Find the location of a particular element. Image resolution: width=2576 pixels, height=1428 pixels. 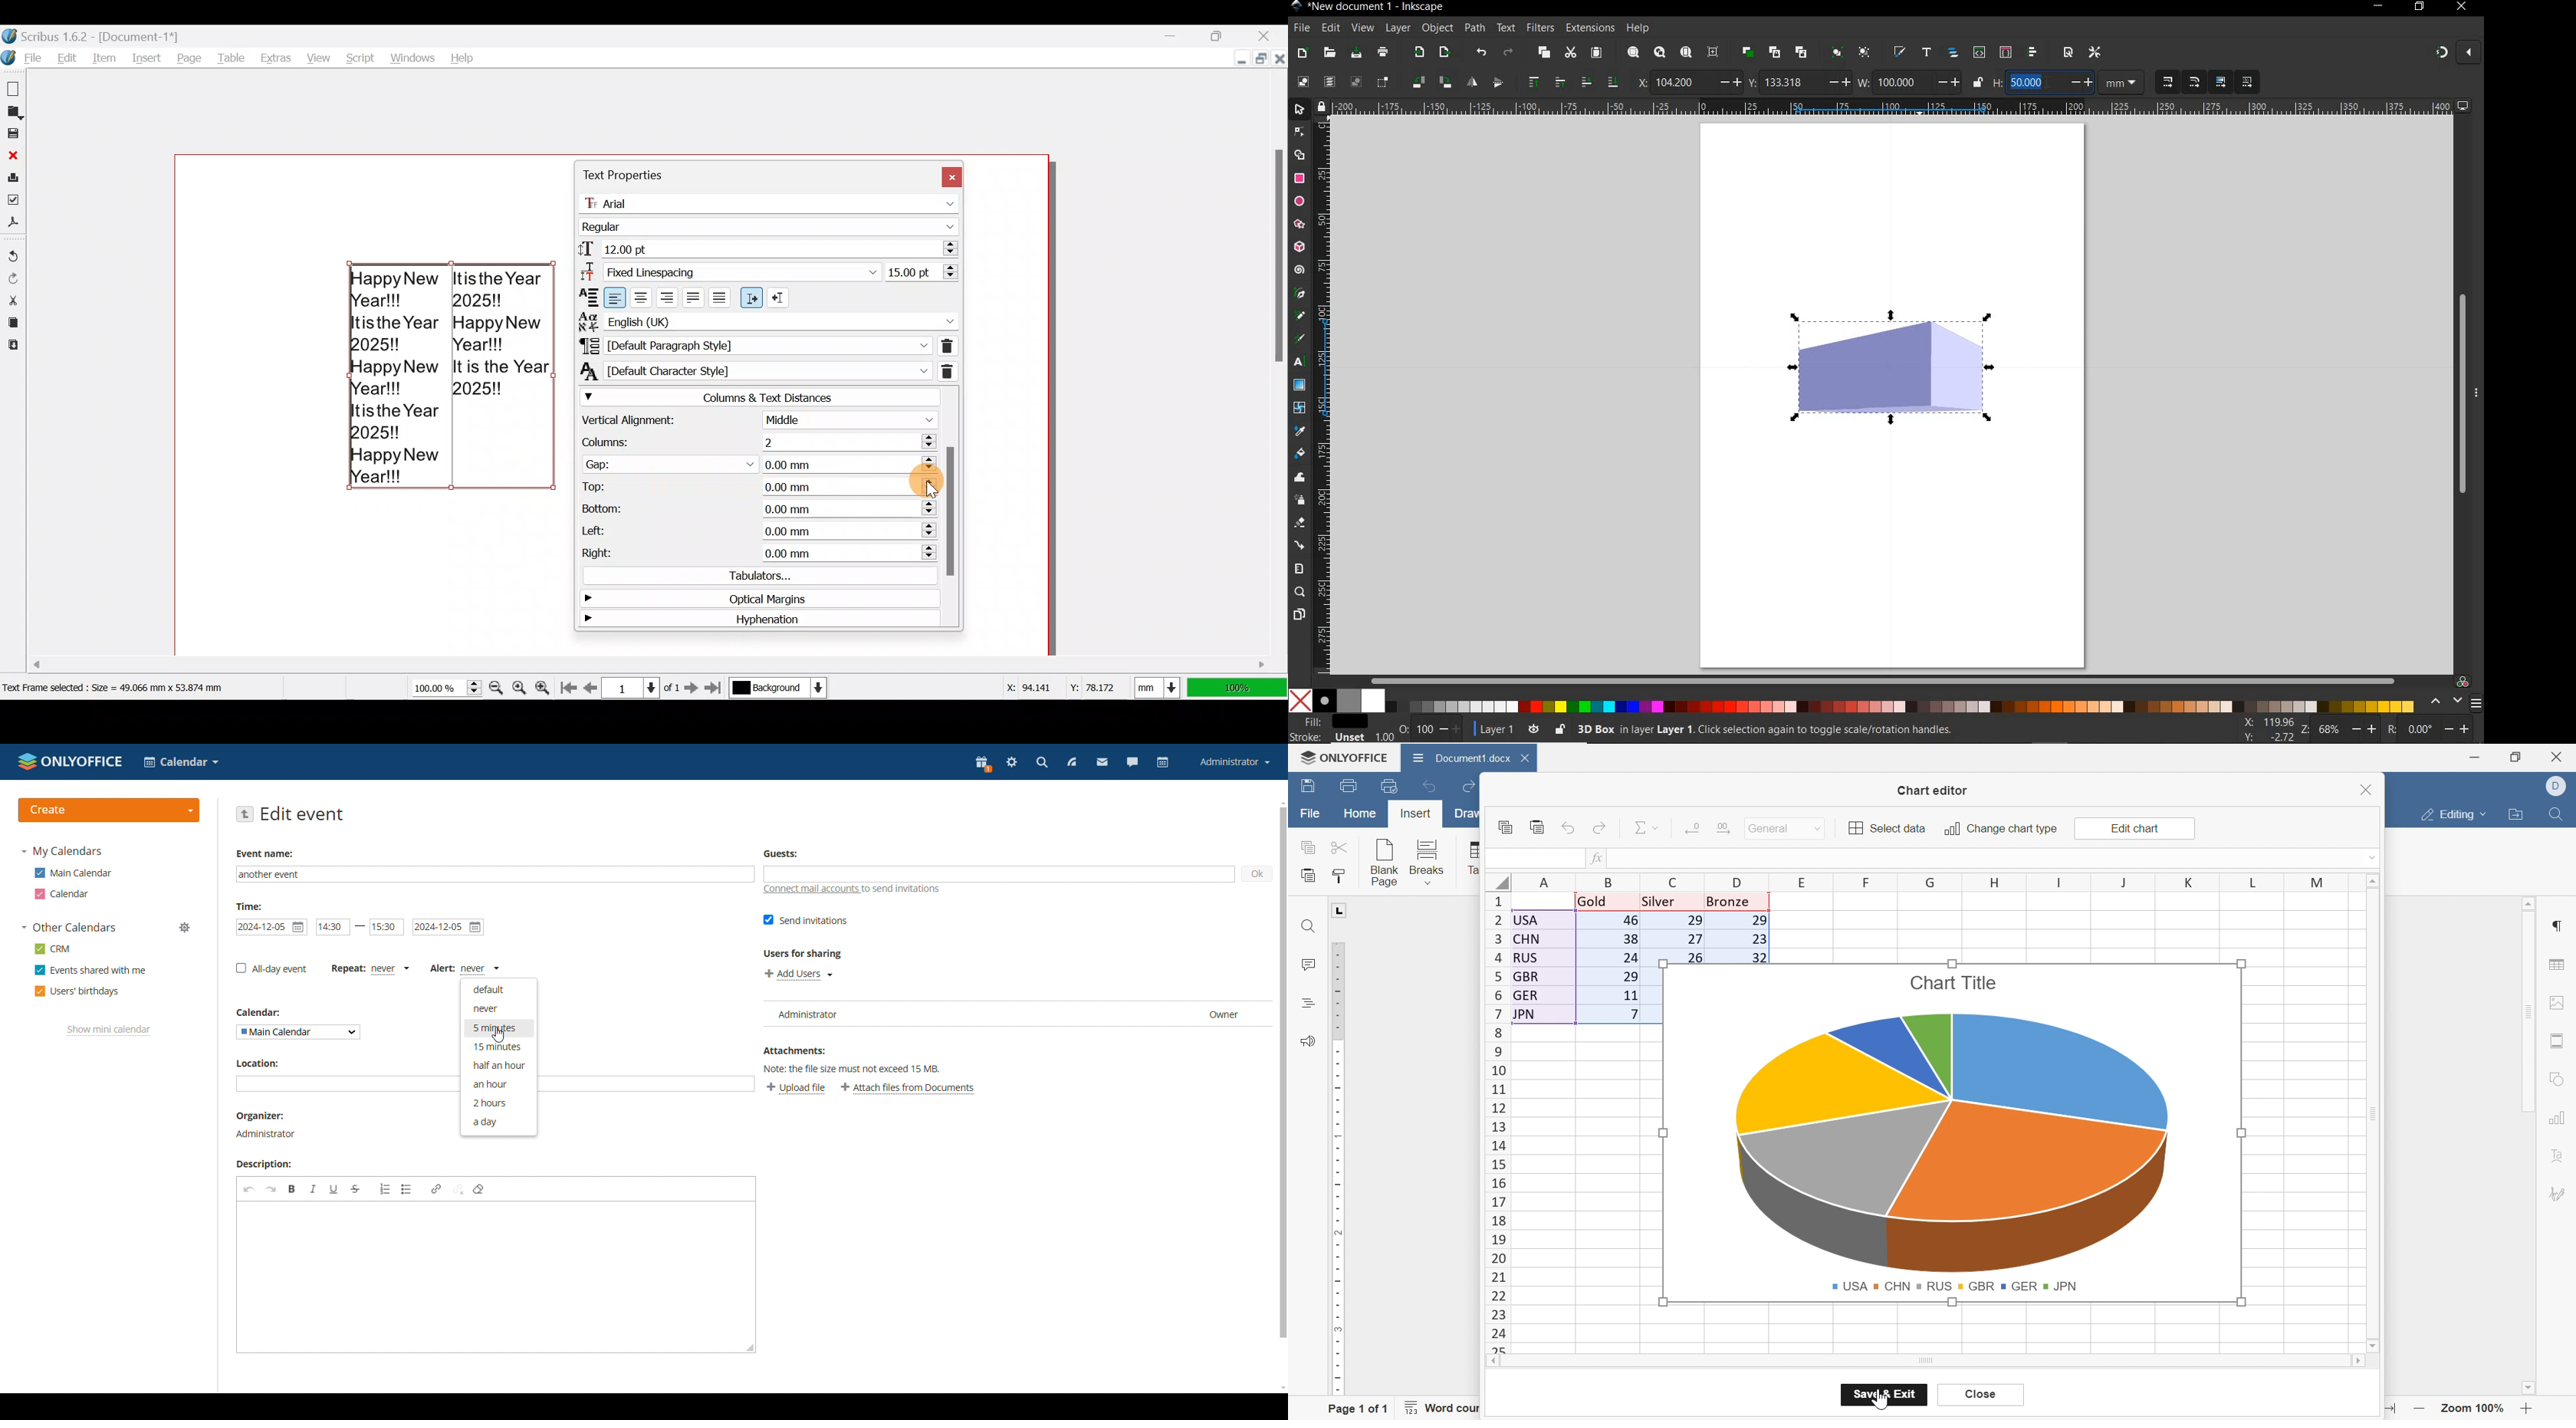

logo is located at coordinates (71, 761).